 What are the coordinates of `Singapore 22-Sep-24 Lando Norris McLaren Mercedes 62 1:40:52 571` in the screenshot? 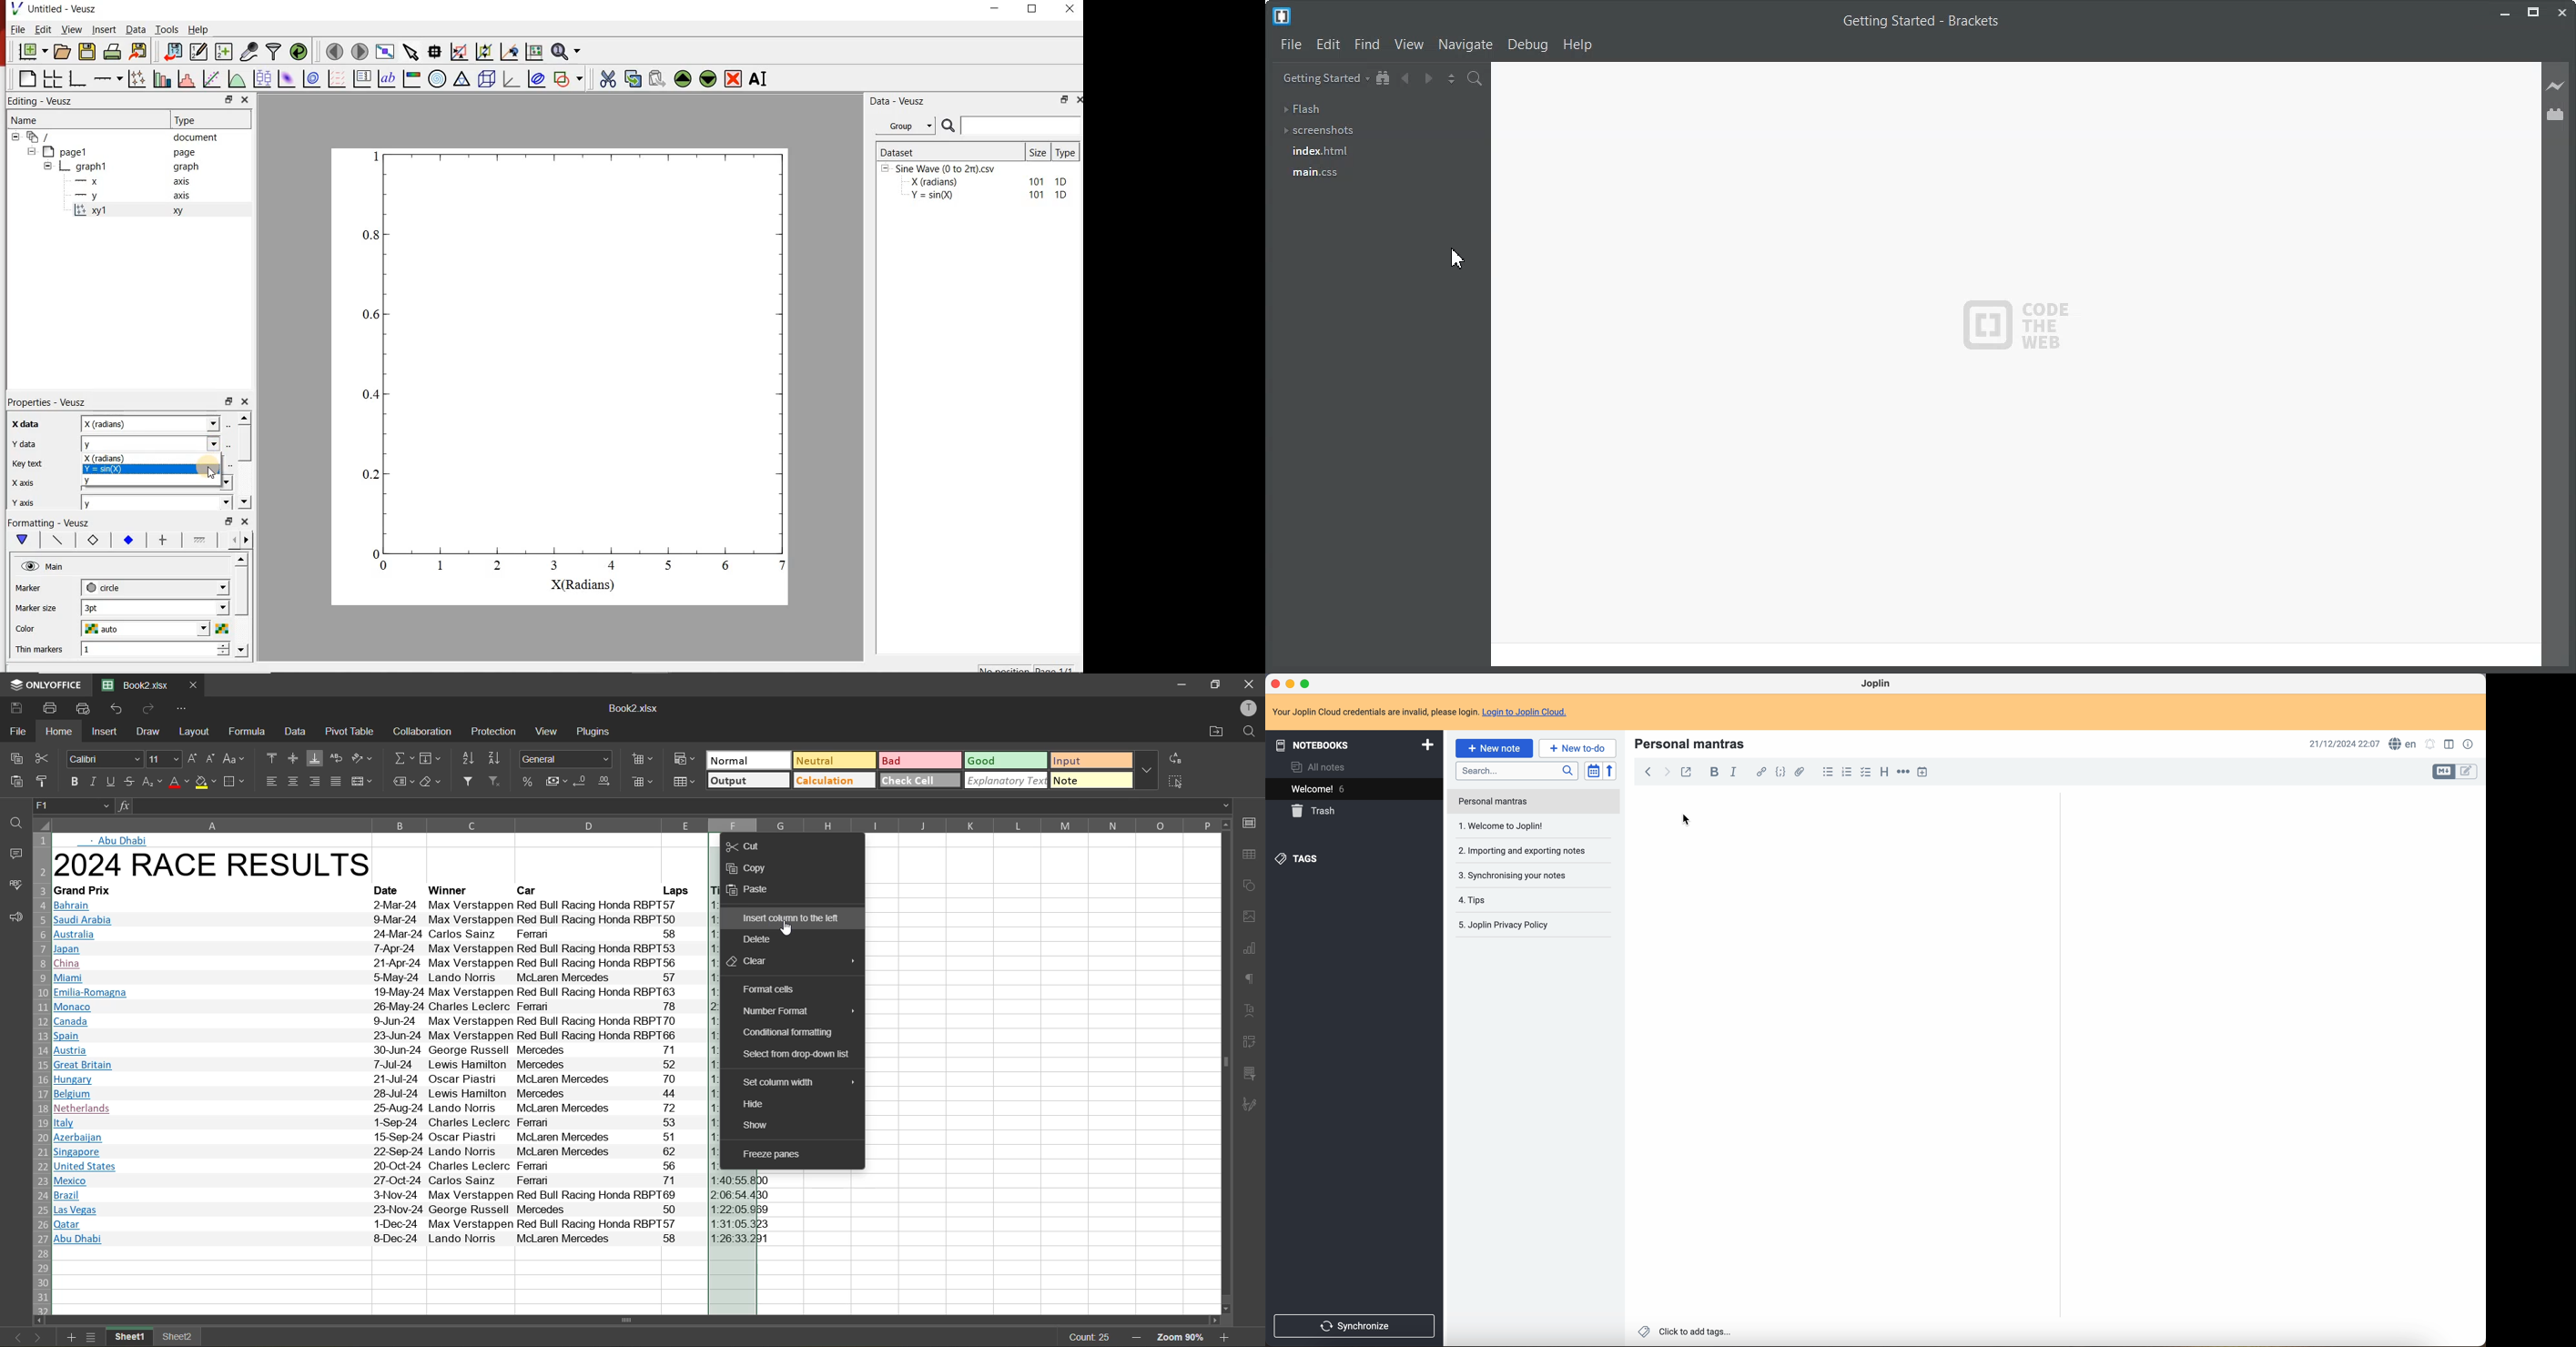 It's located at (371, 1151).